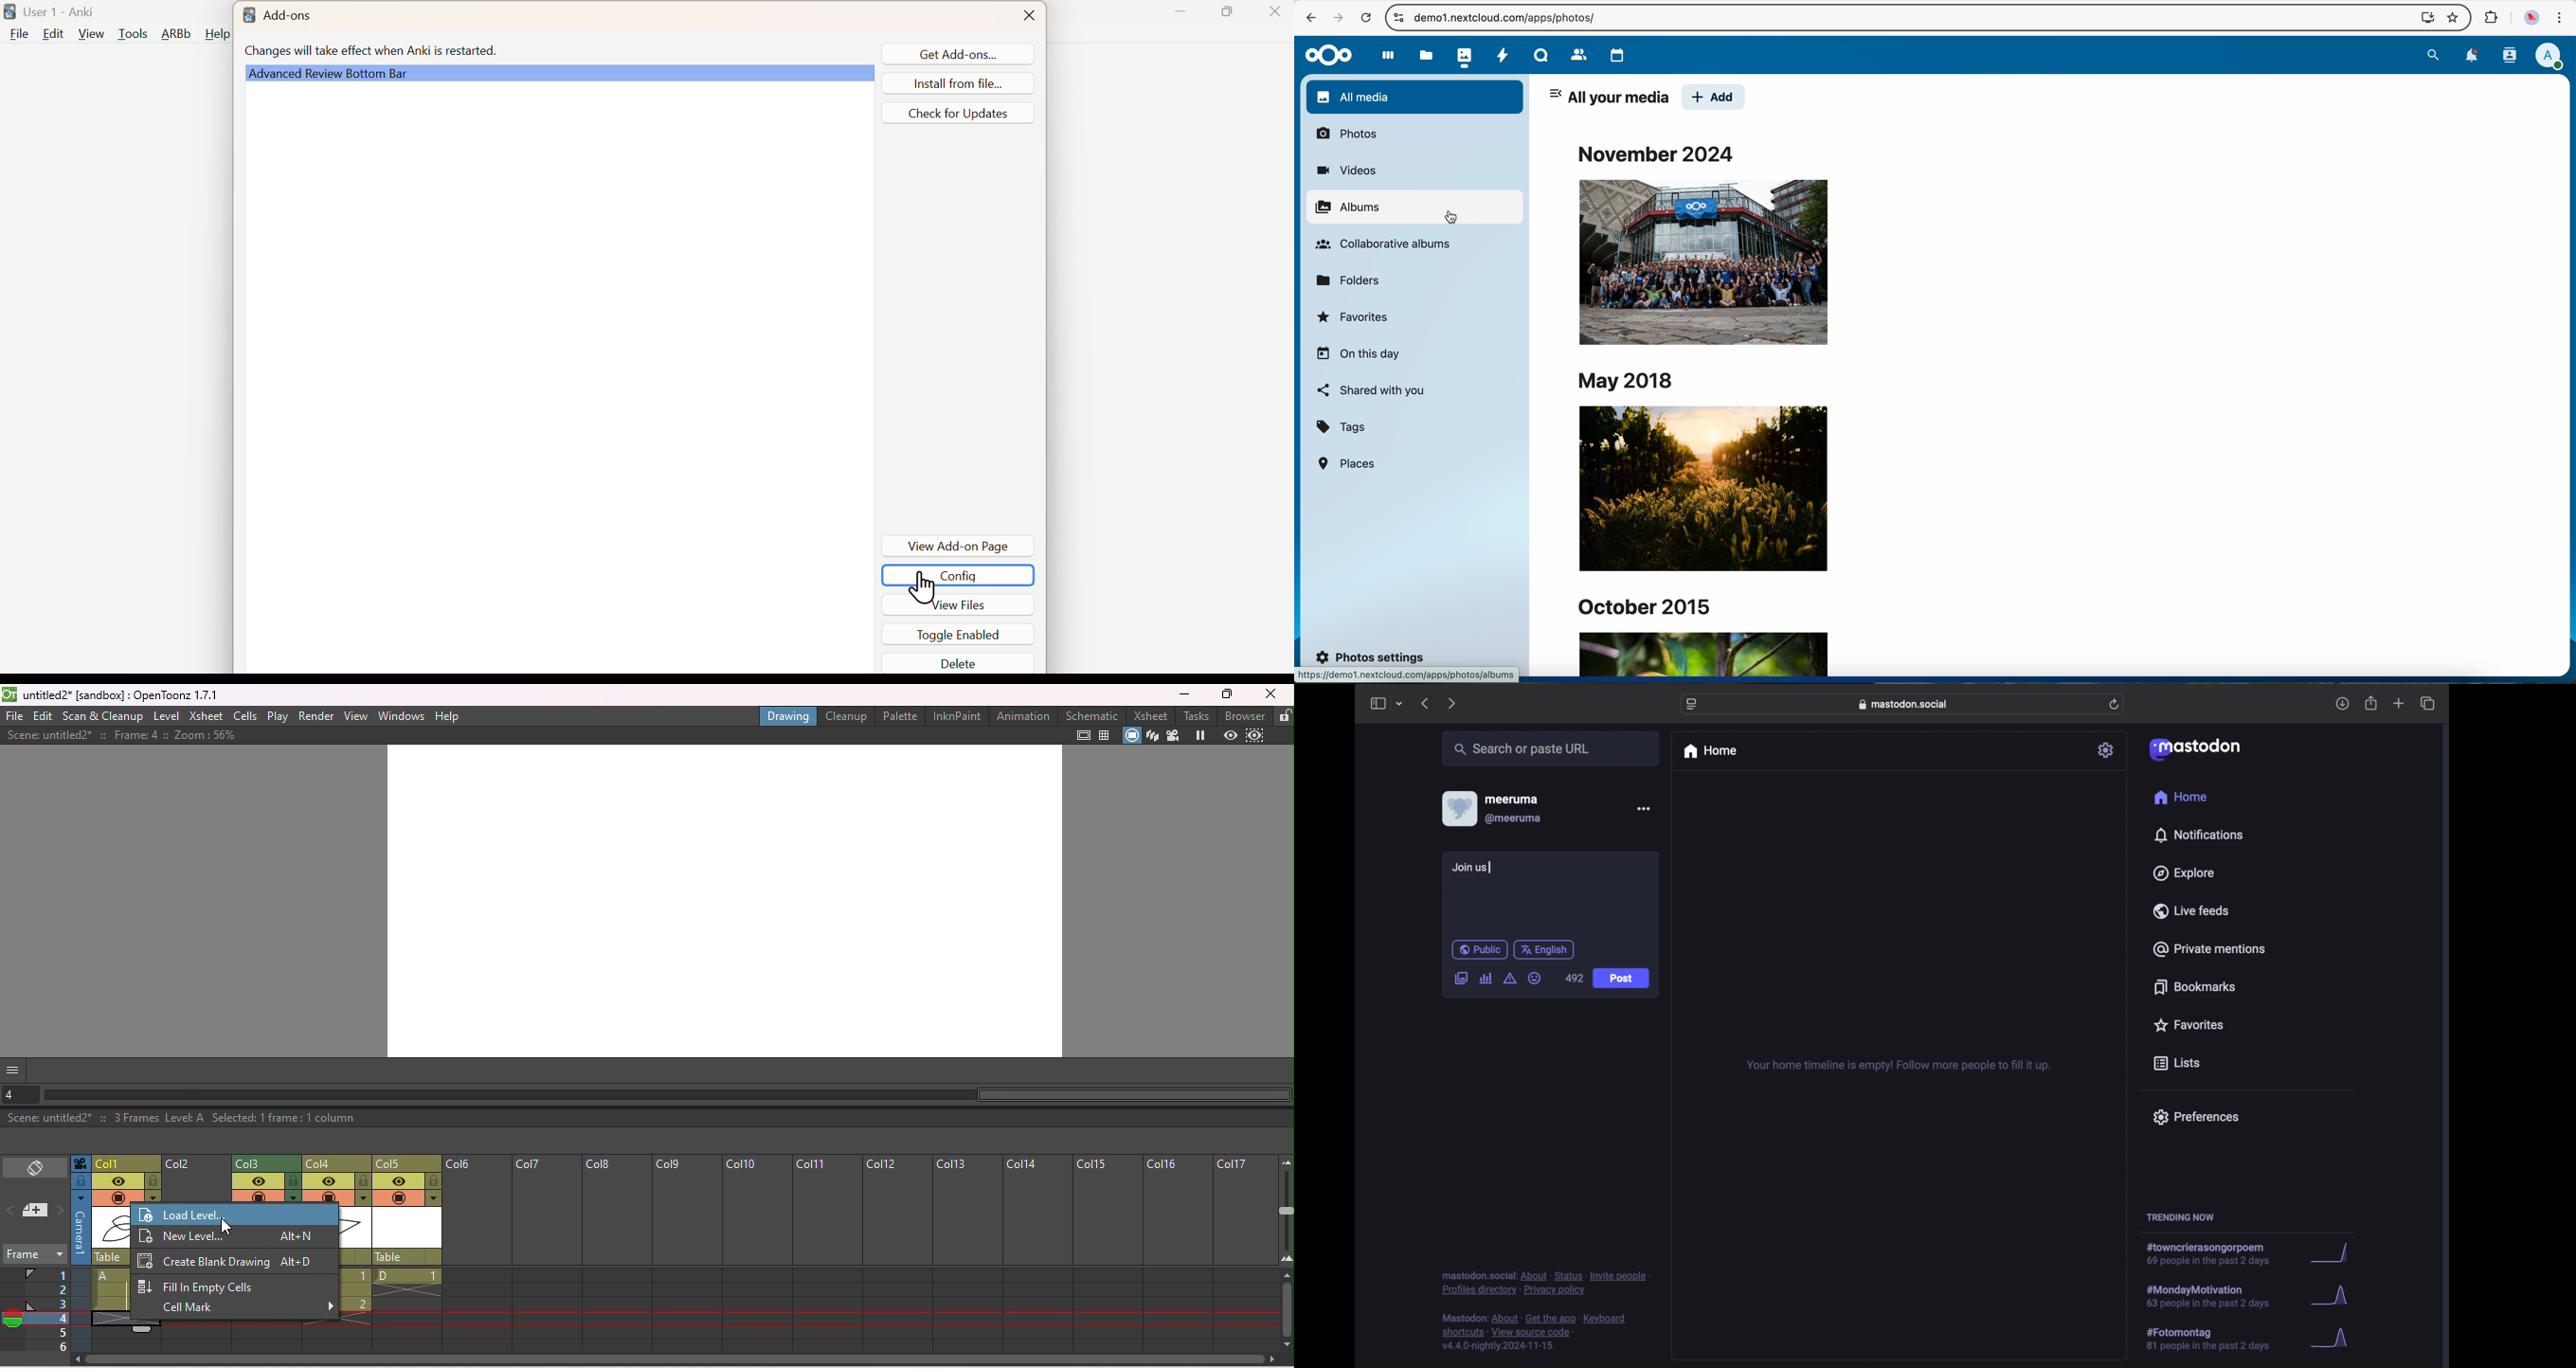  What do you see at coordinates (1503, 54) in the screenshot?
I see `activity` at bounding box center [1503, 54].